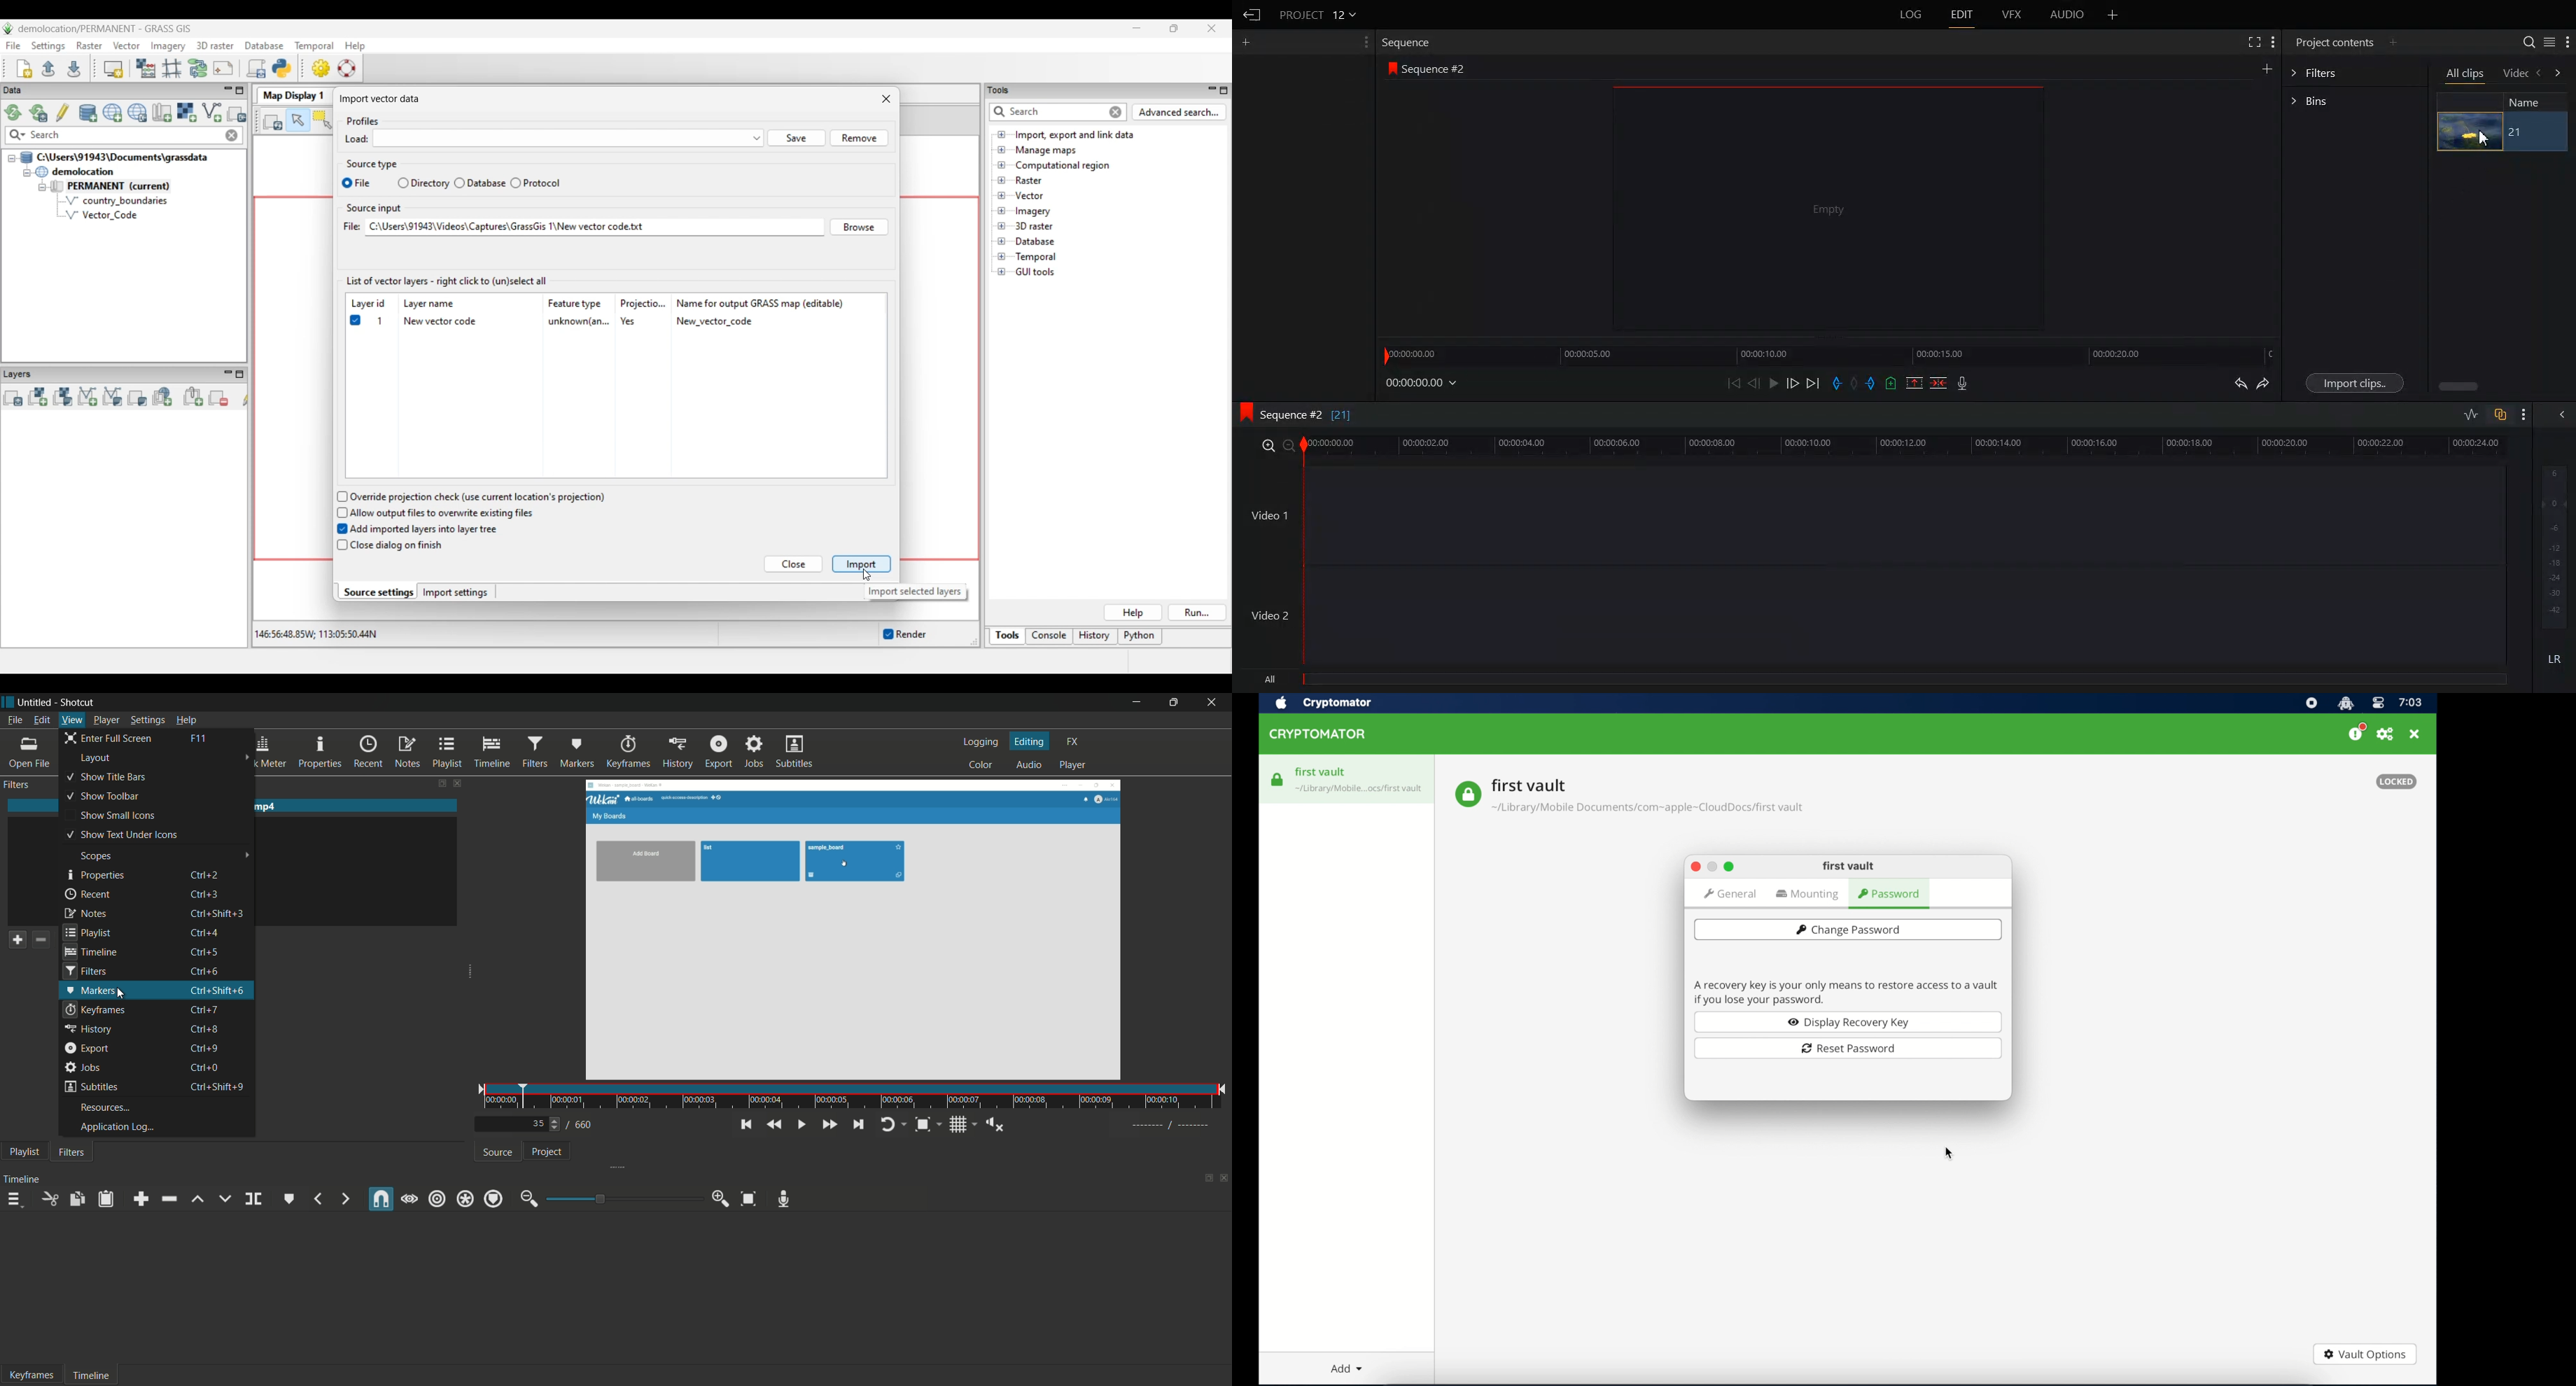 This screenshot has width=2576, height=1400. What do you see at coordinates (2354, 101) in the screenshot?
I see `Bins` at bounding box center [2354, 101].